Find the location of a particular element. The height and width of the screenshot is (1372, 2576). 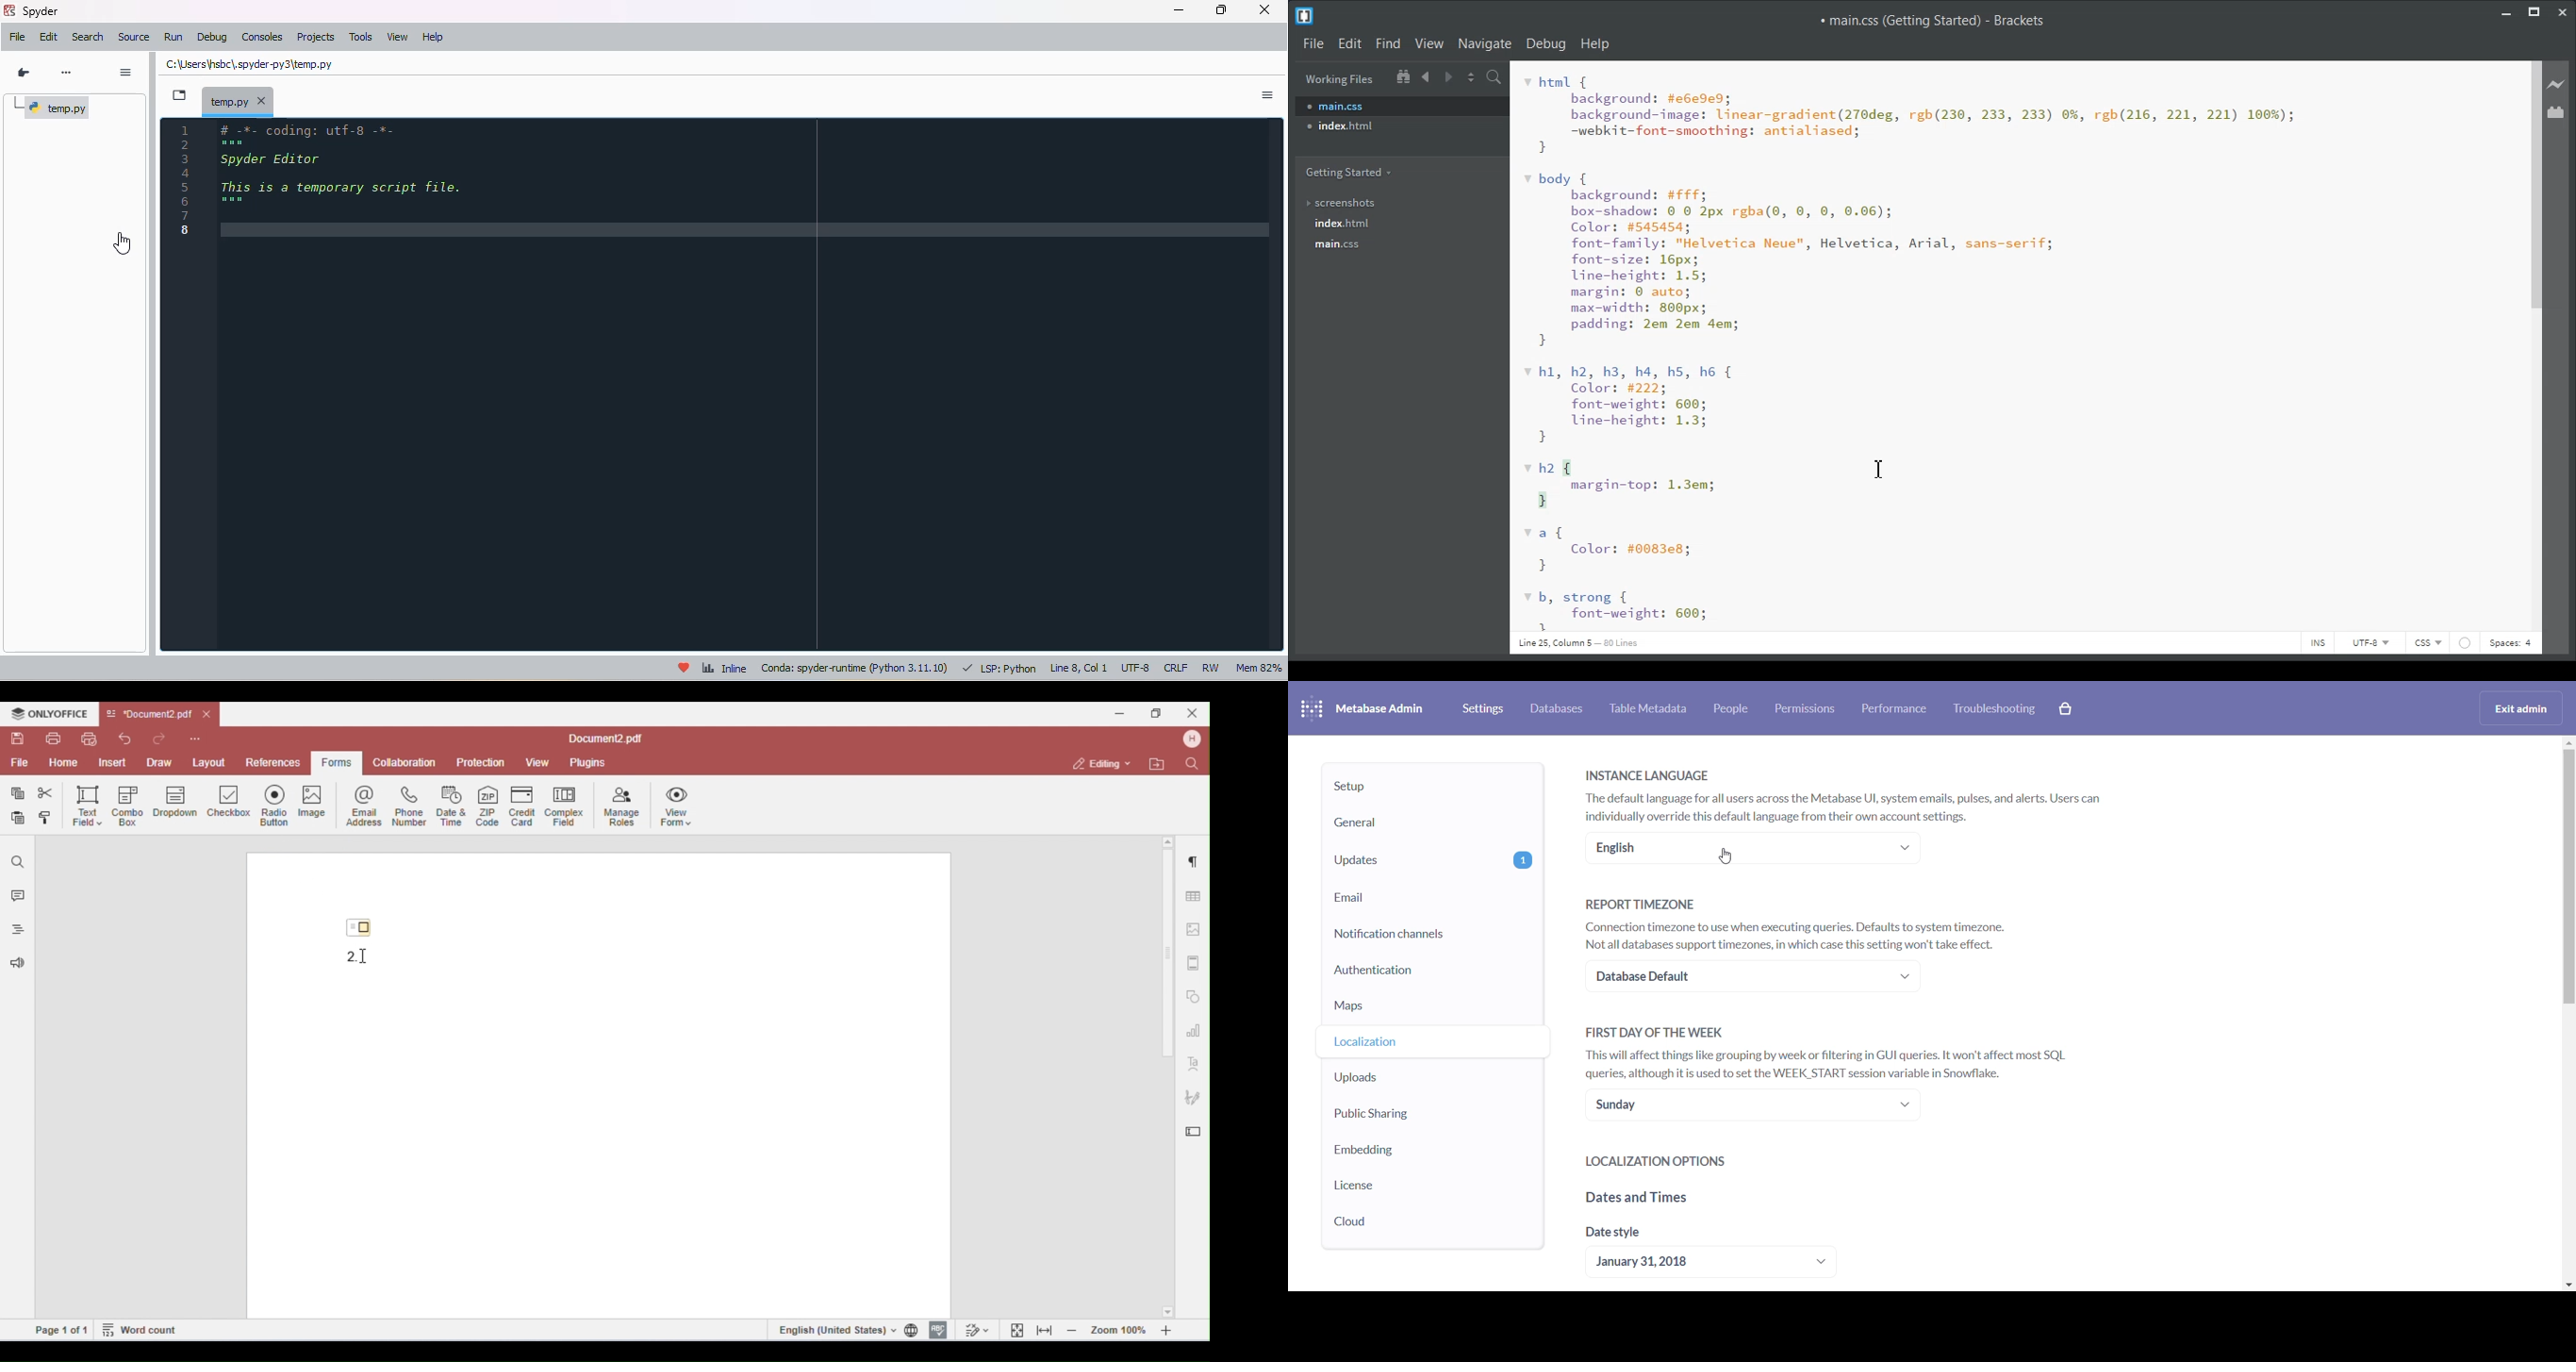

screenshots is located at coordinates (1348, 204).